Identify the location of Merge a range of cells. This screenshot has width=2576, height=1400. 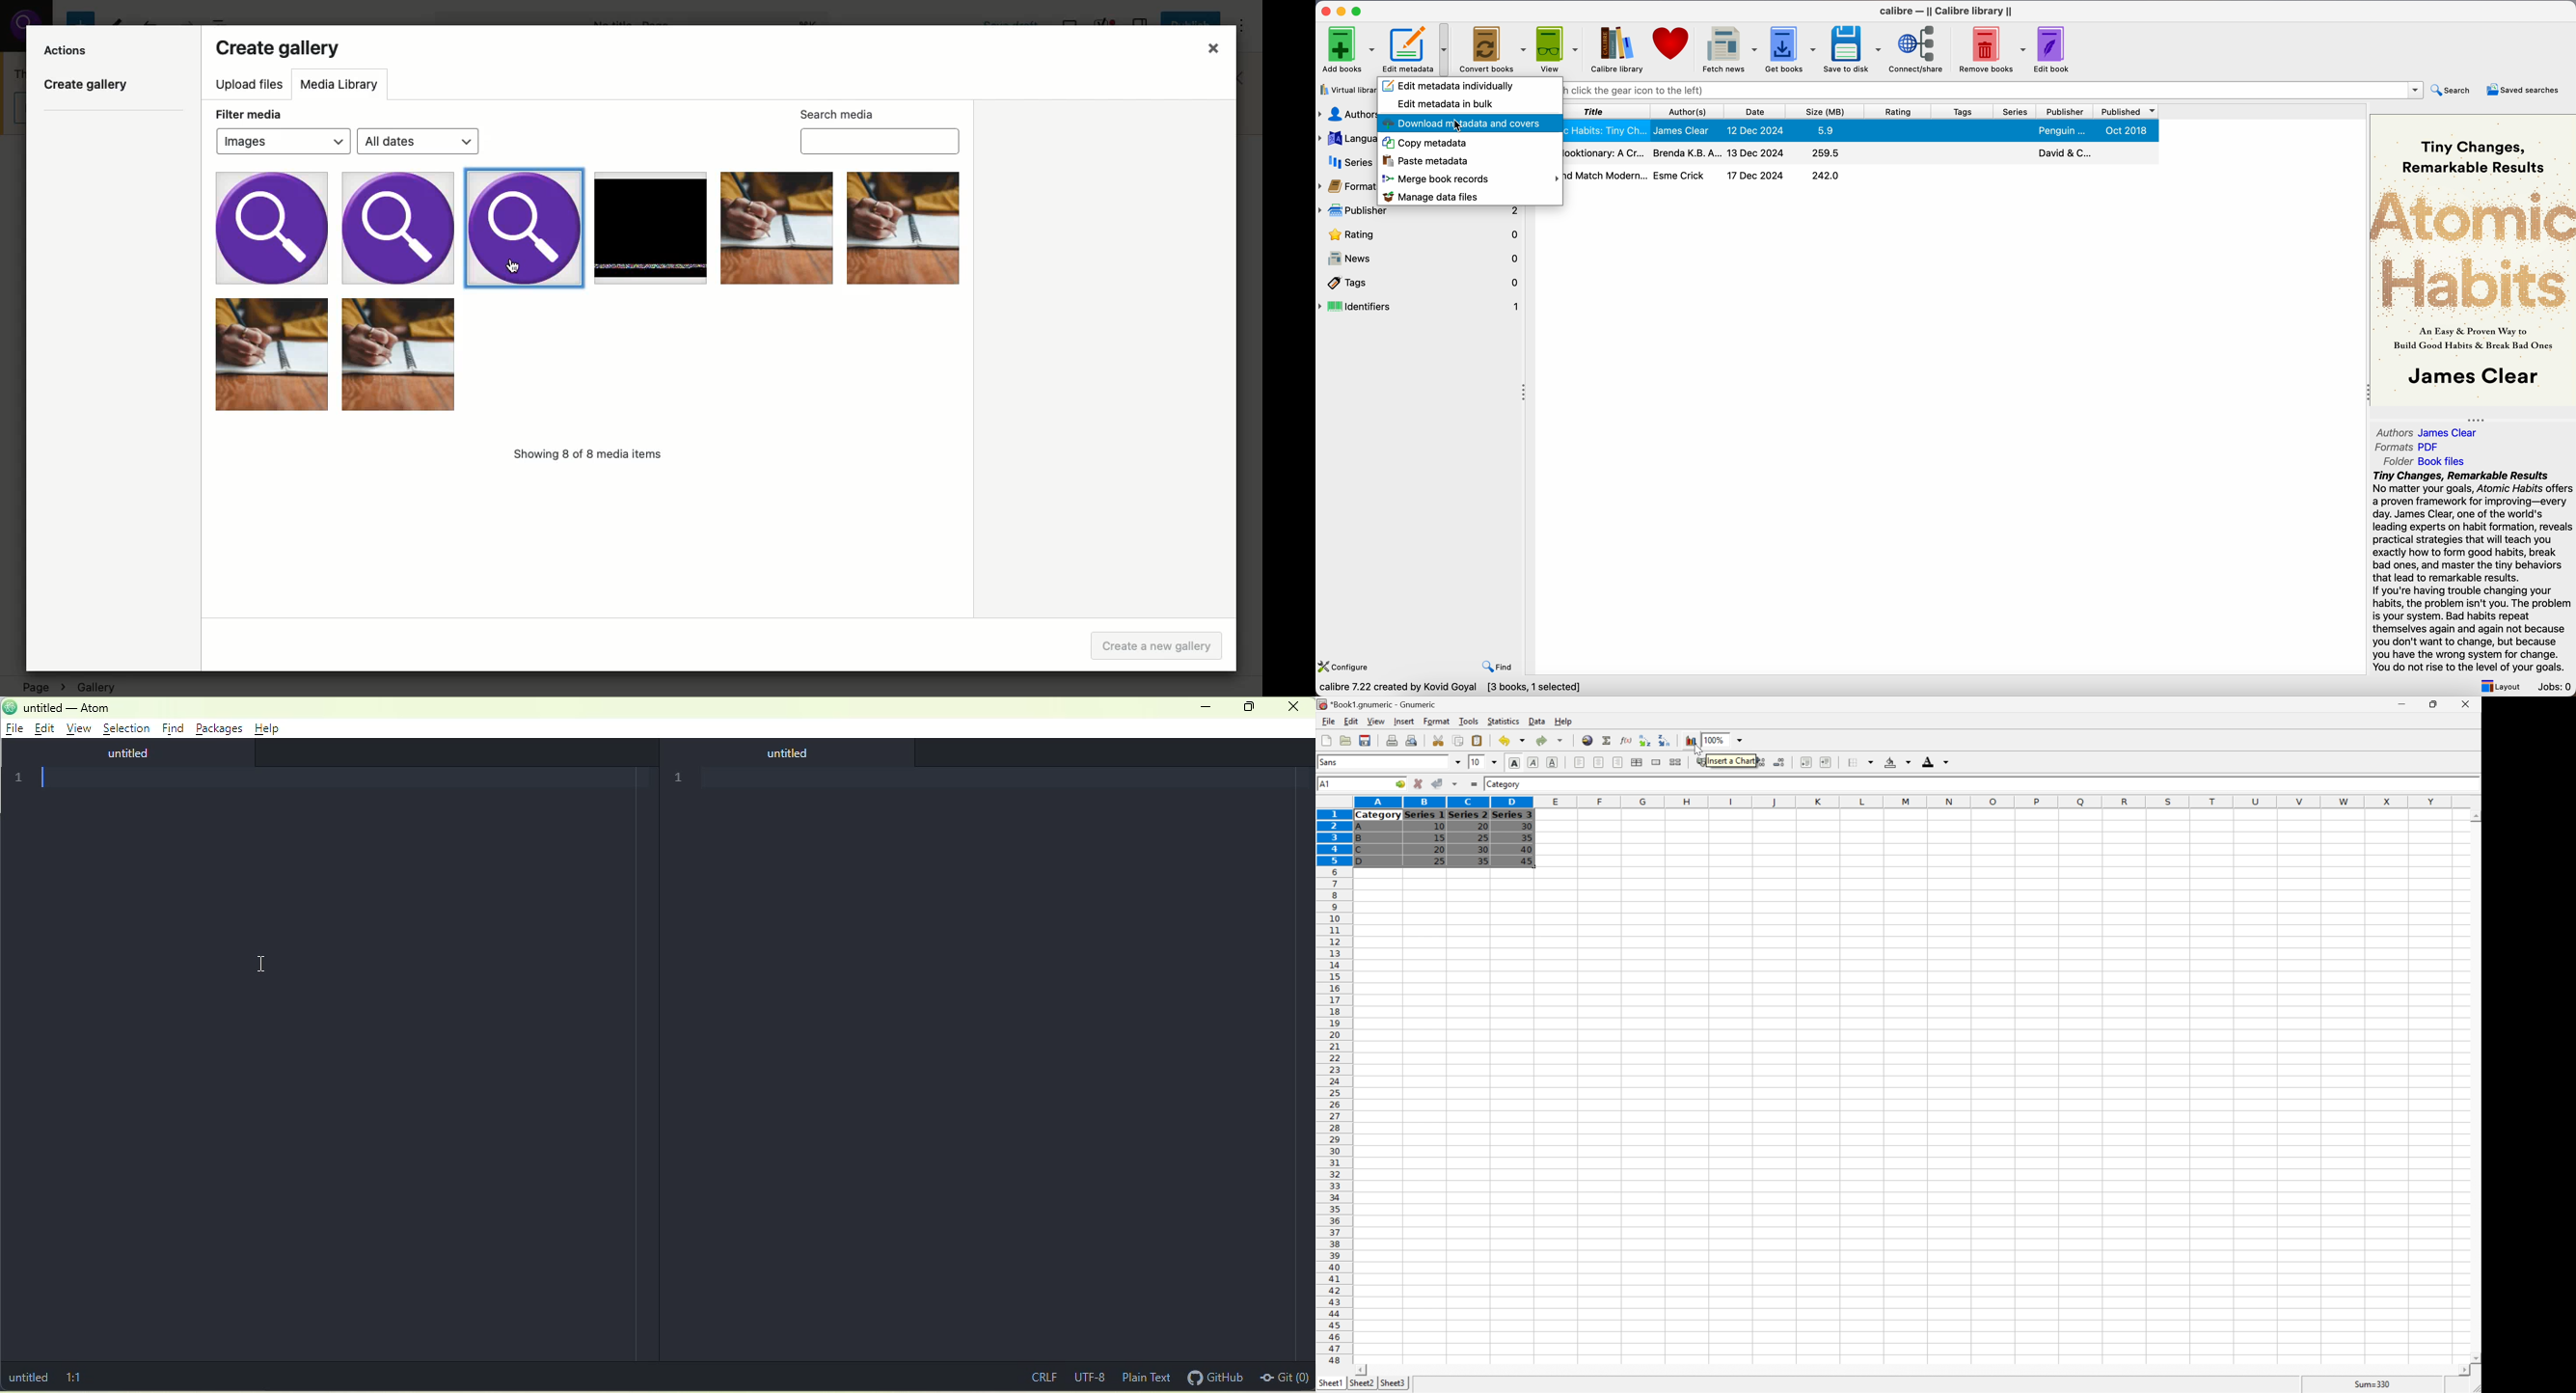
(1655, 762).